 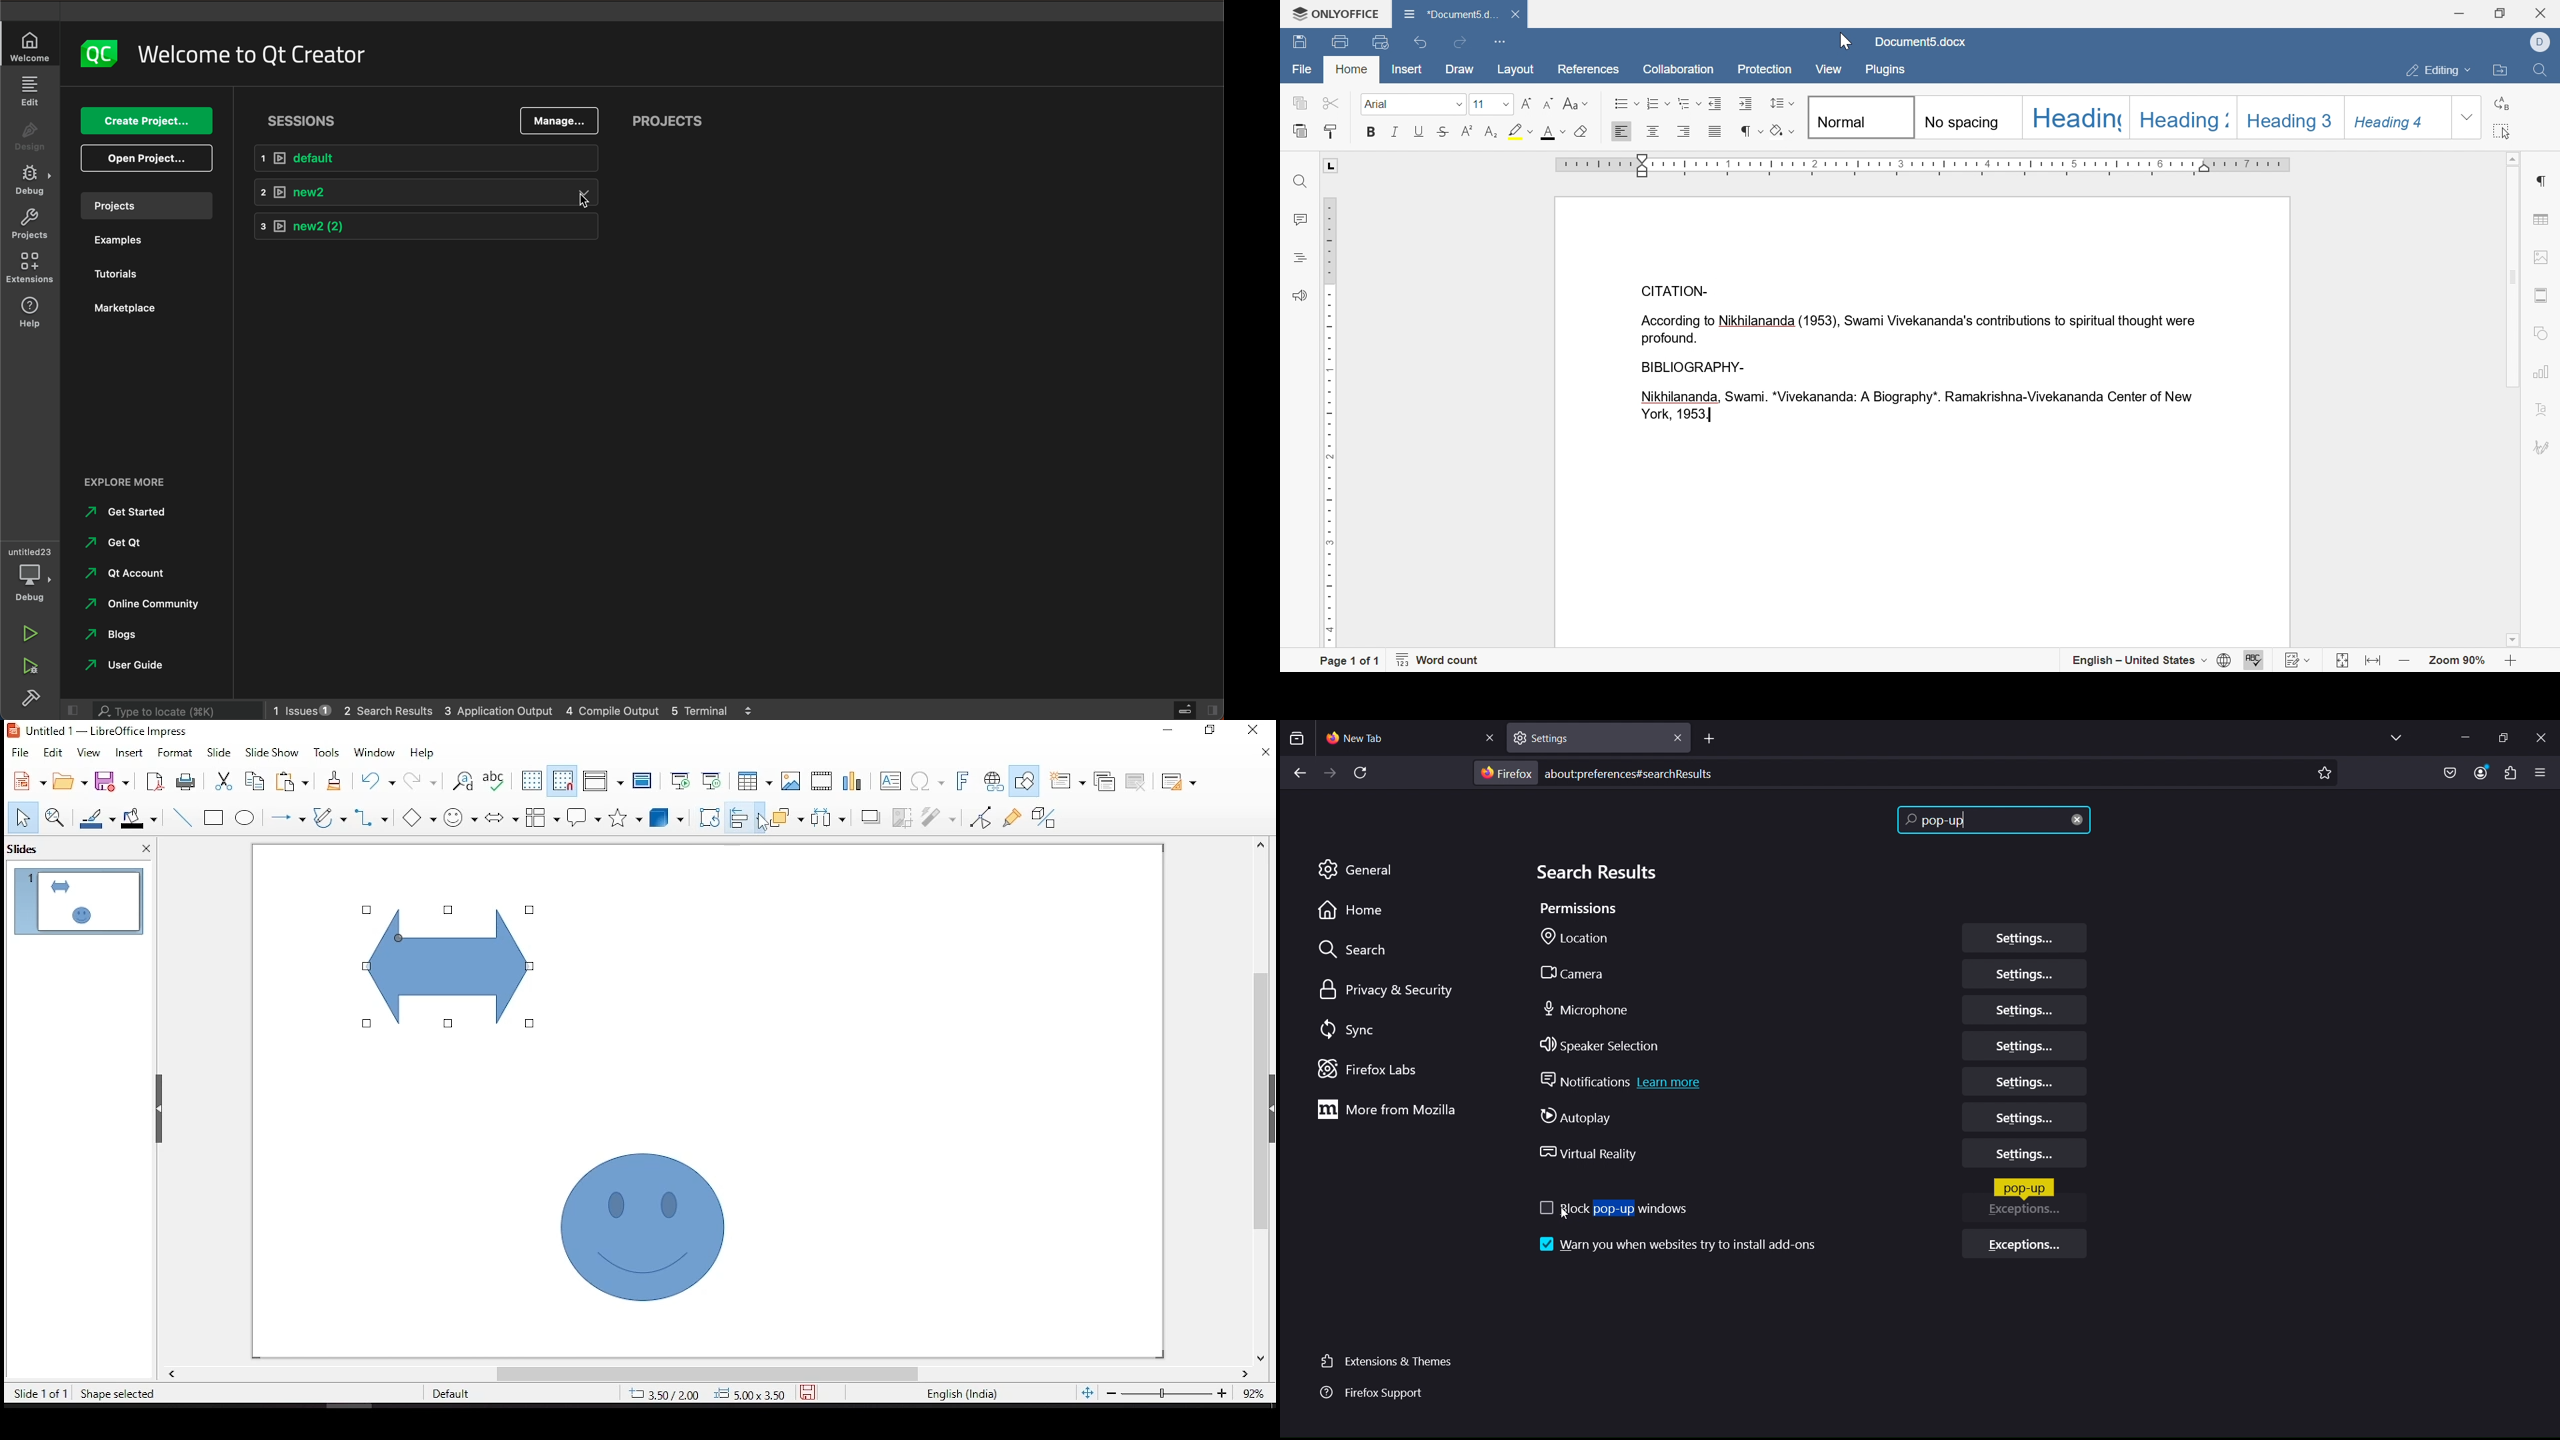 What do you see at coordinates (178, 753) in the screenshot?
I see `format` at bounding box center [178, 753].